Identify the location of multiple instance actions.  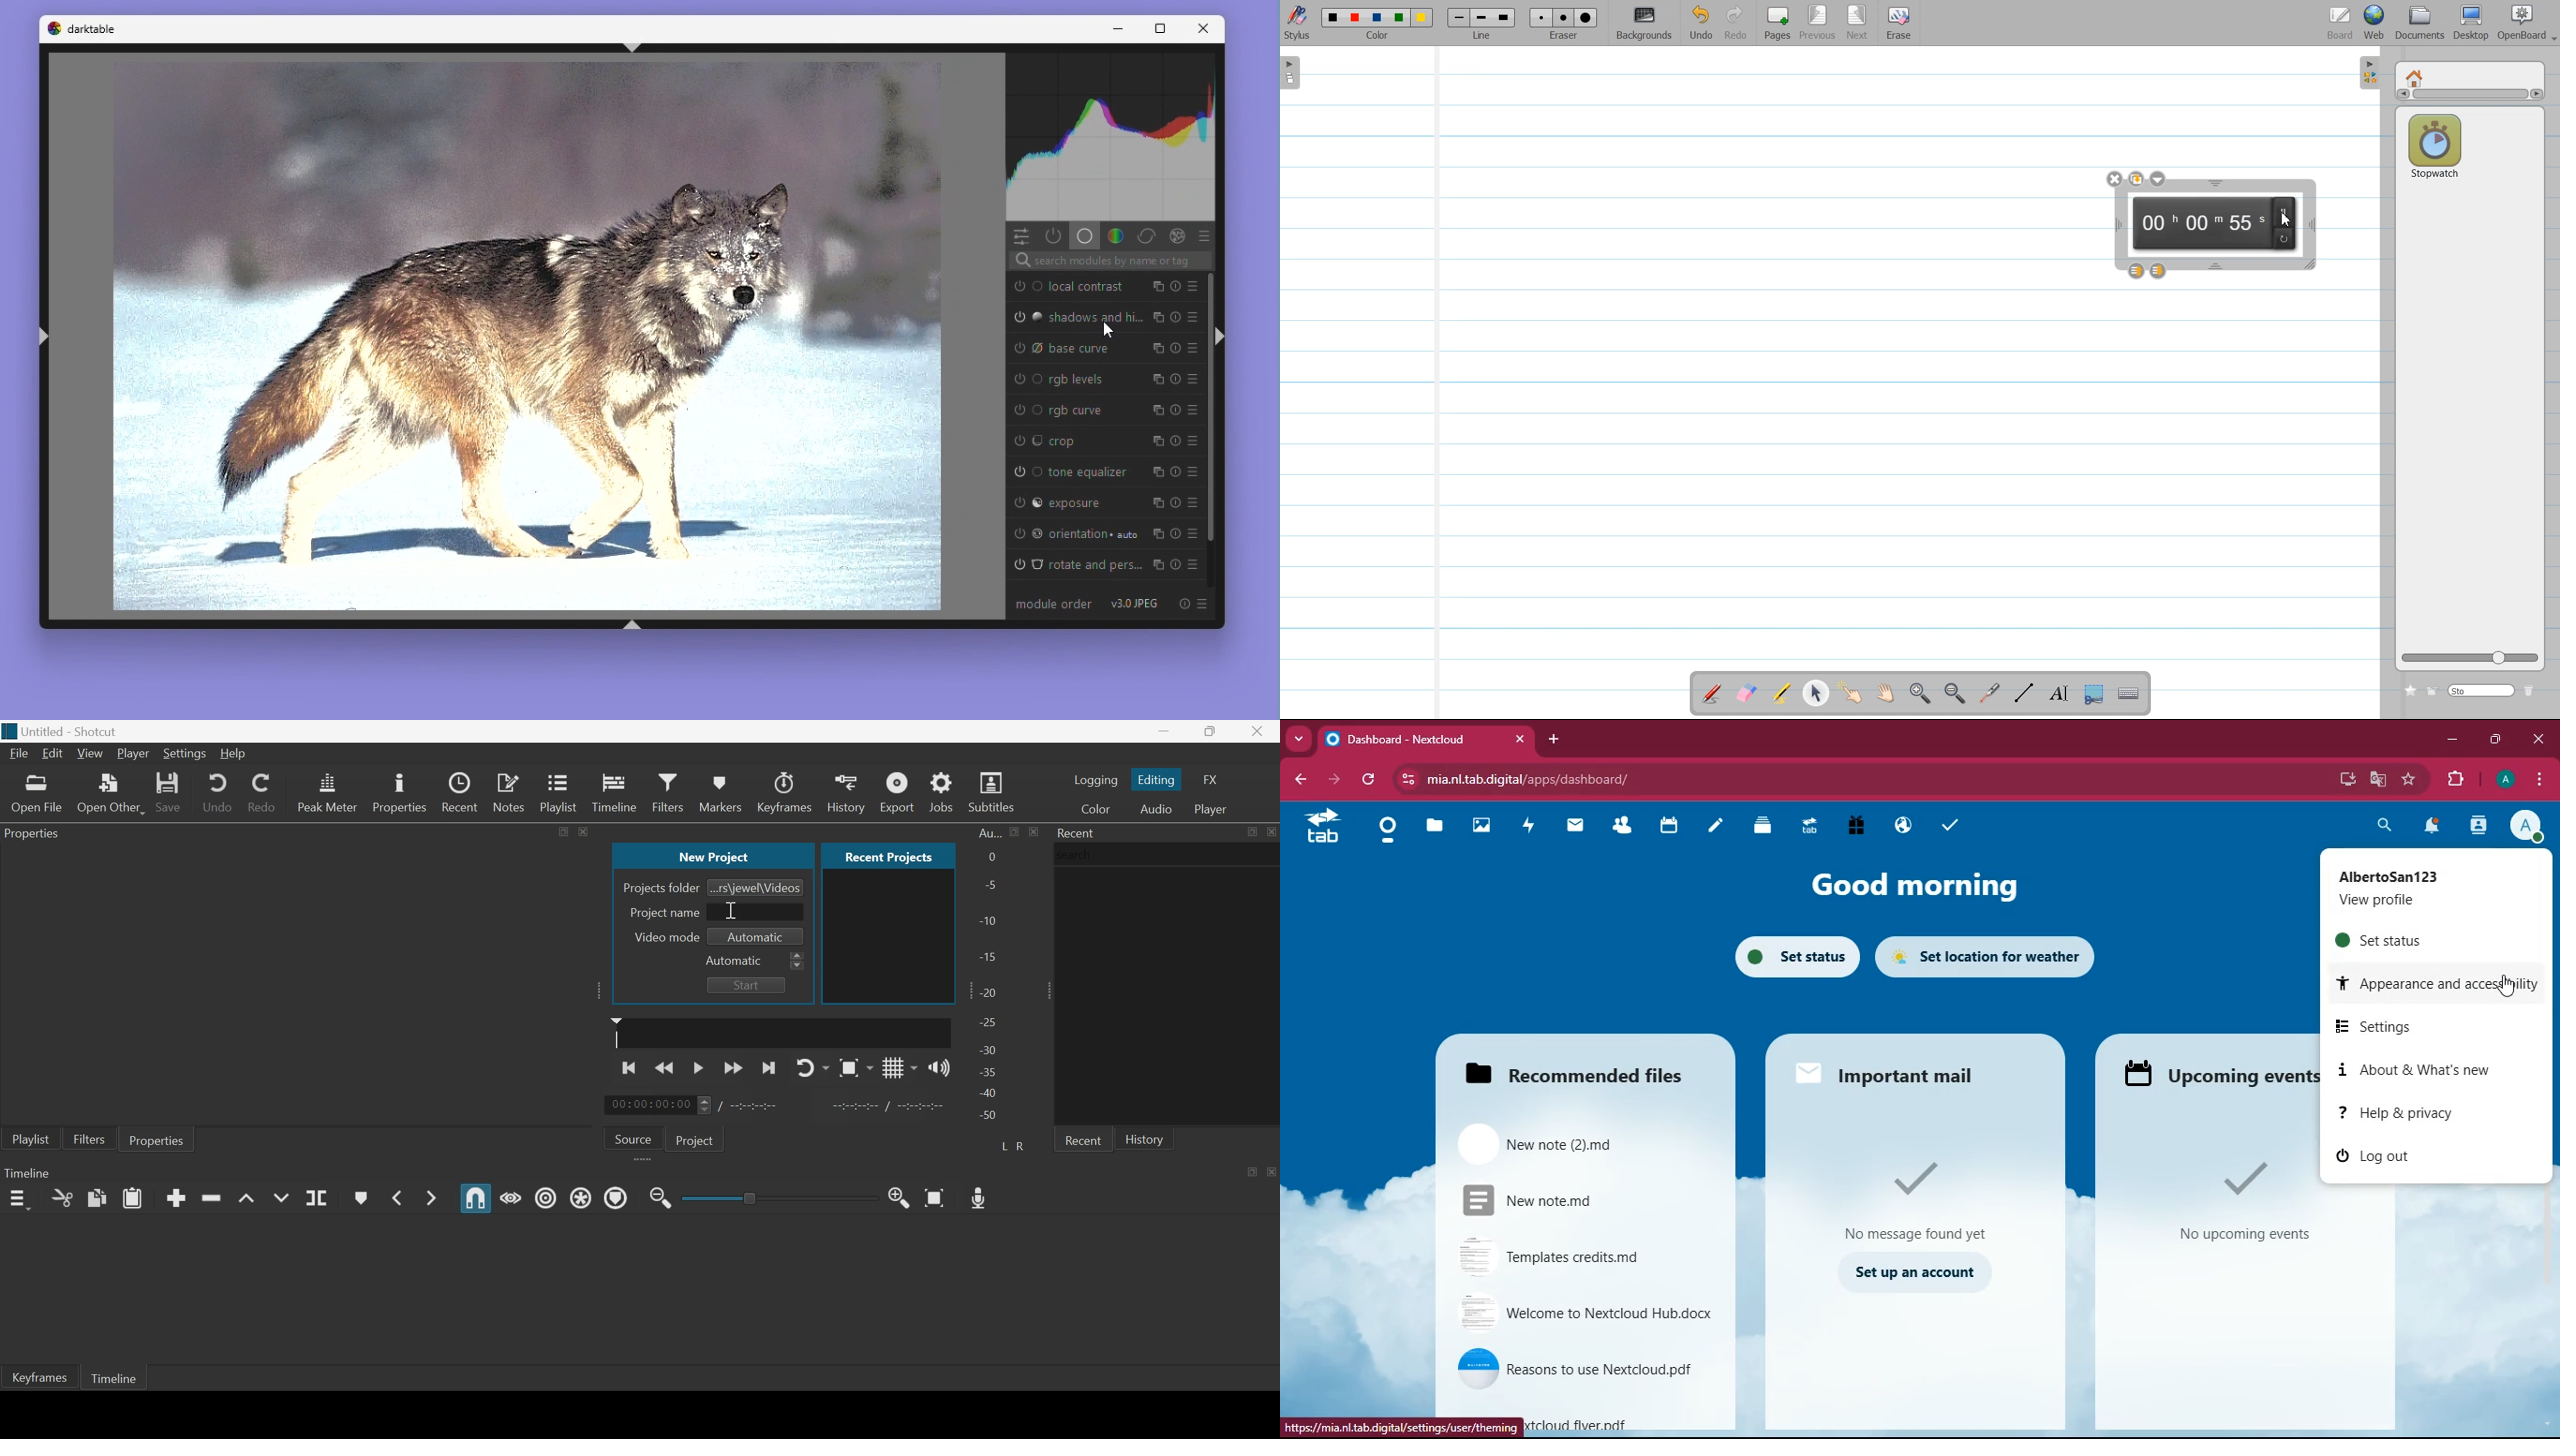
(1156, 348).